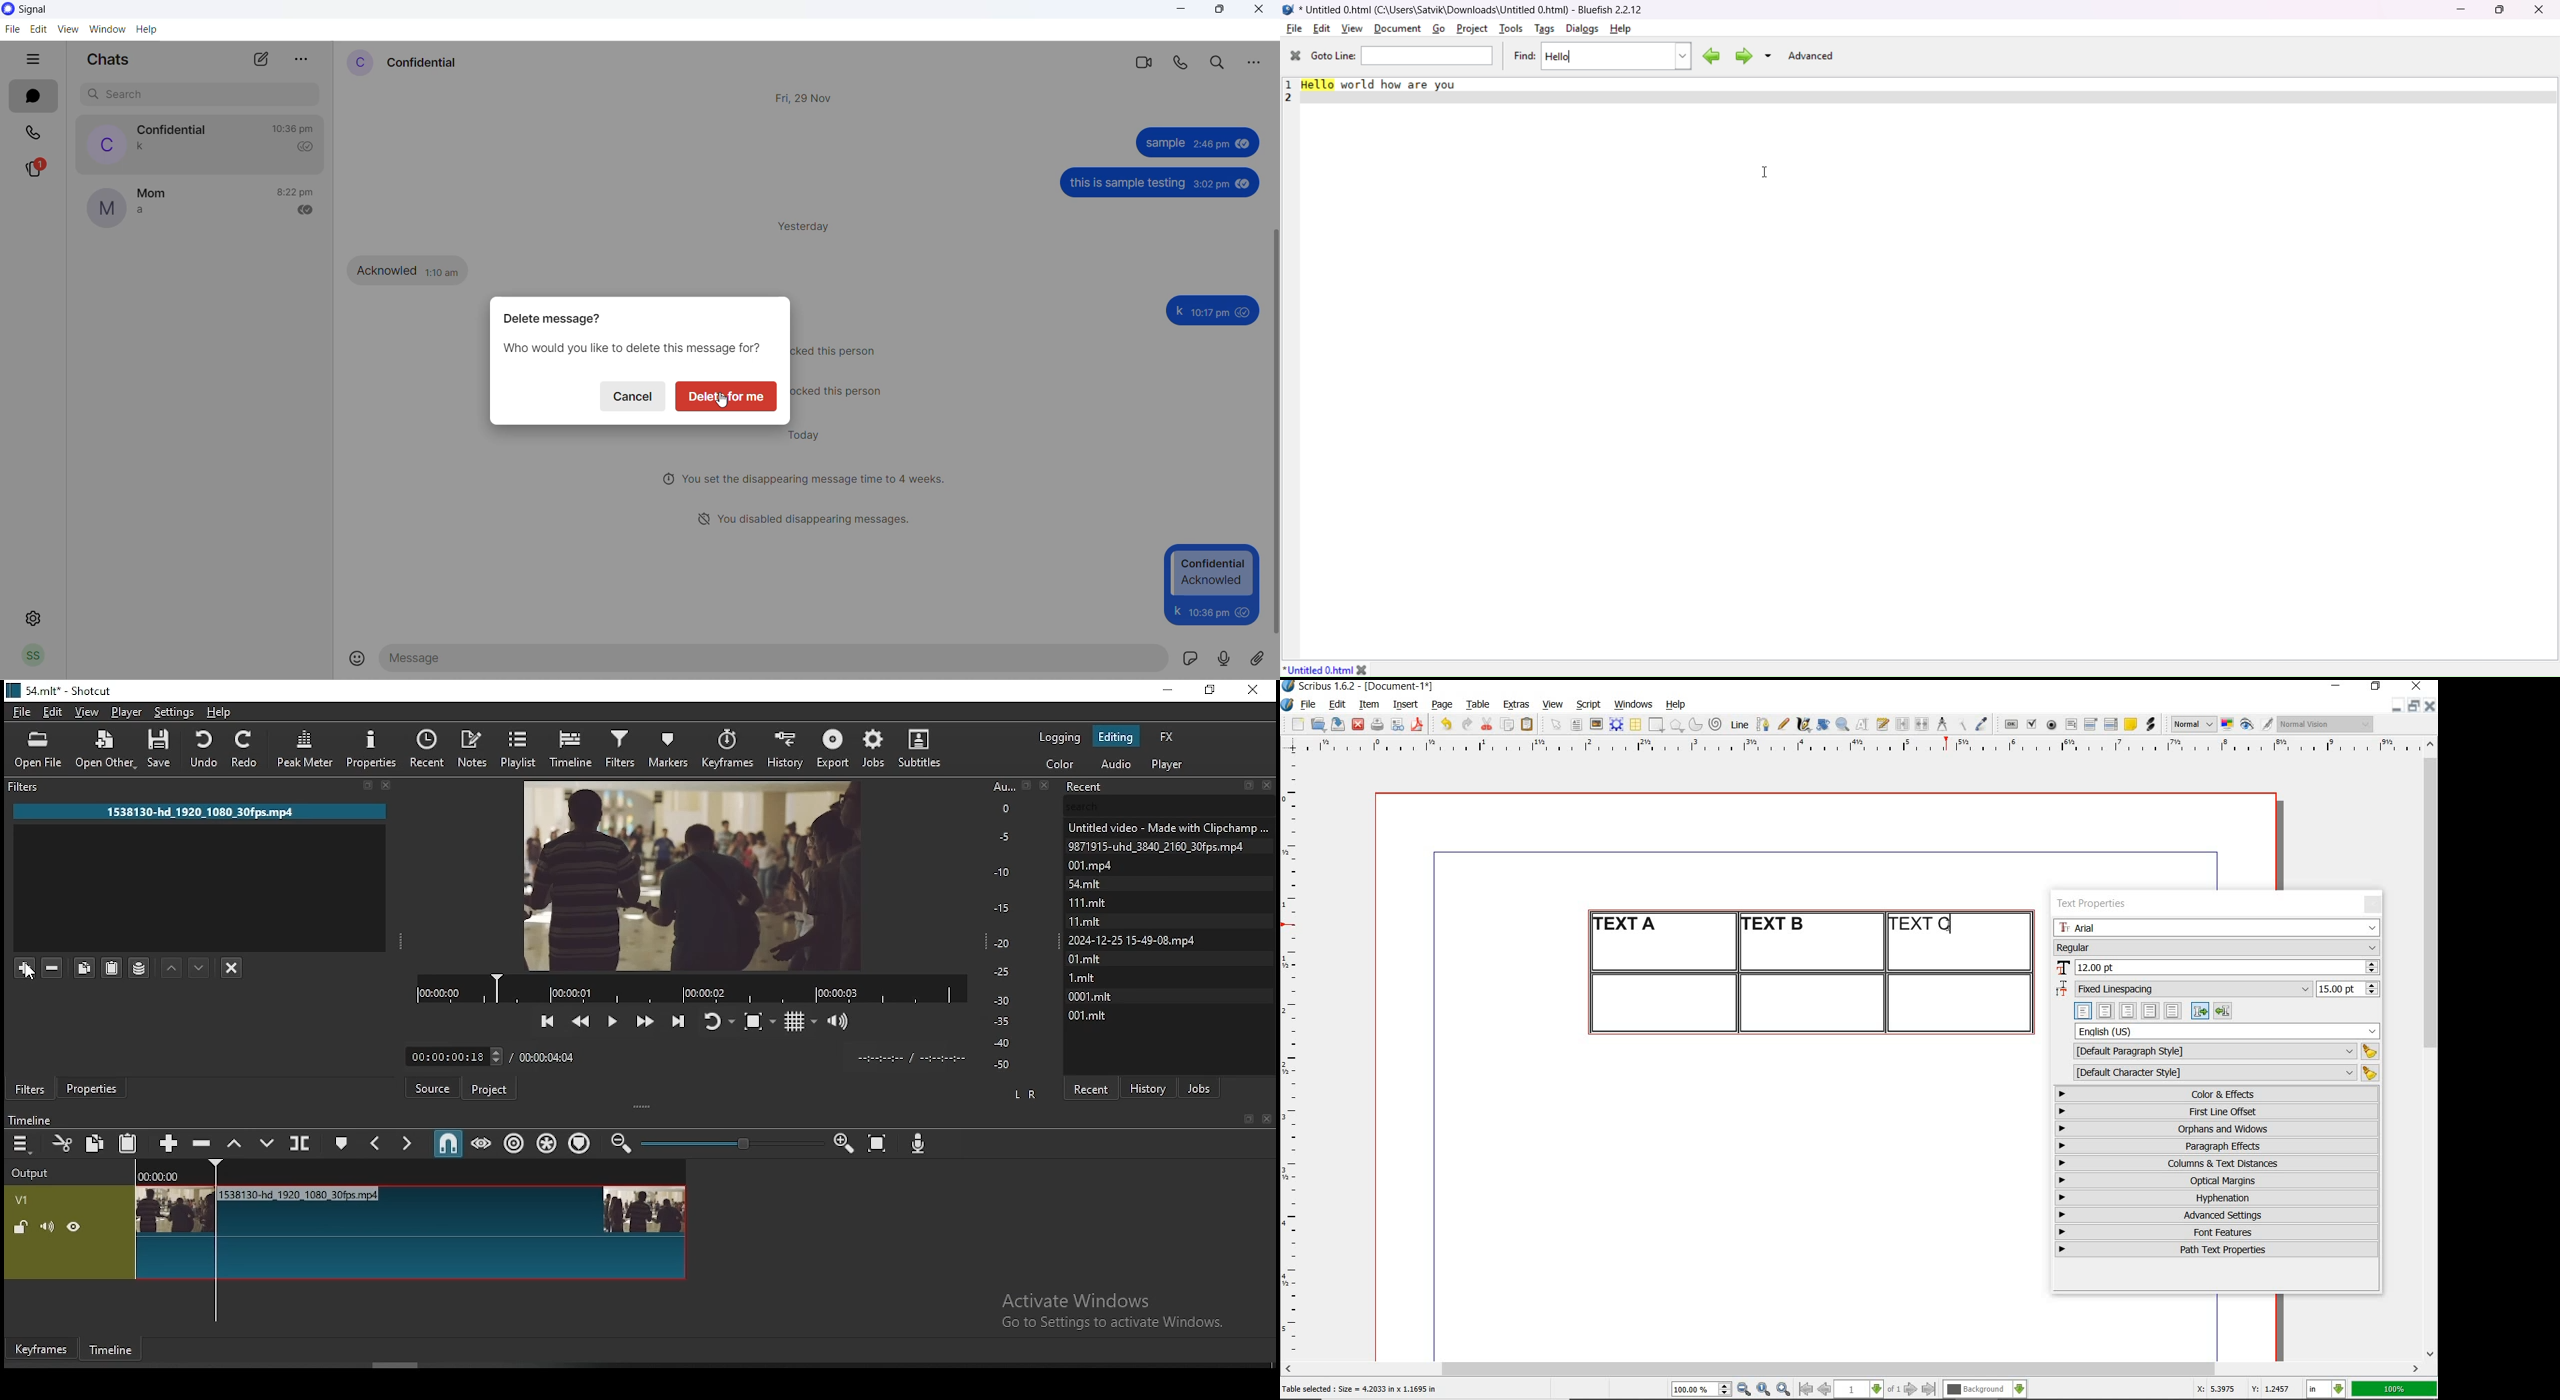 The width and height of the screenshot is (2576, 1400). Describe the element at coordinates (1883, 723) in the screenshot. I see `edit text with story editor` at that location.